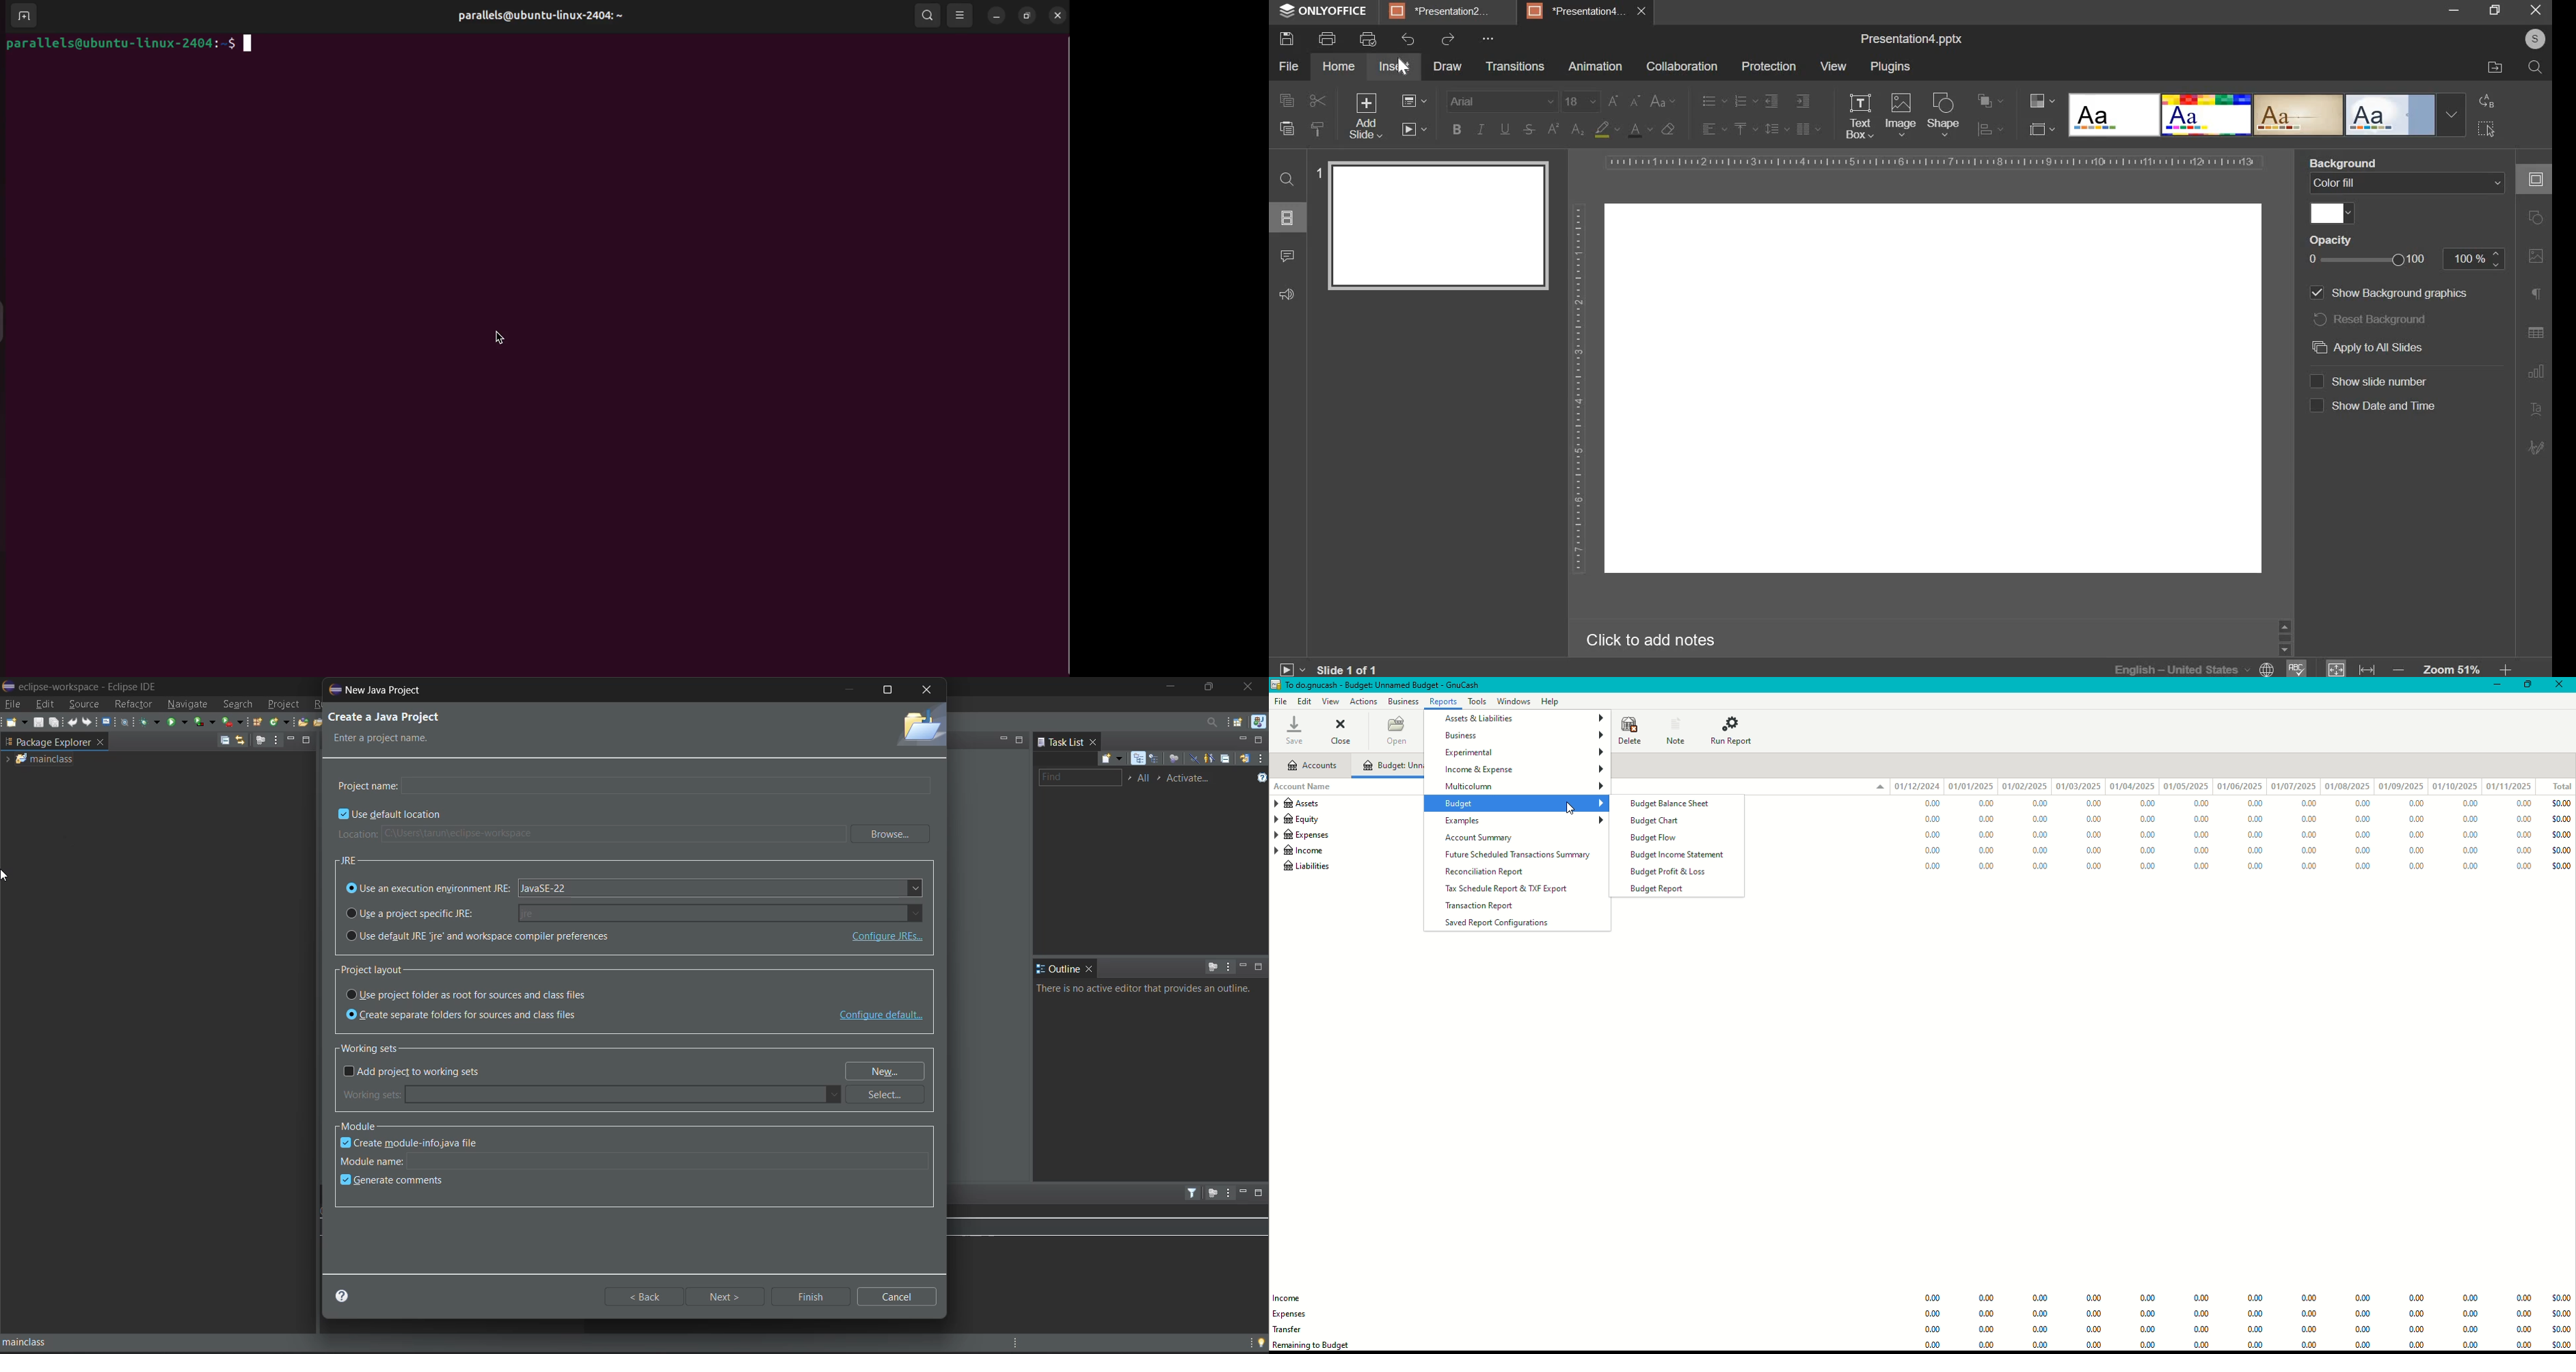 The height and width of the screenshot is (1372, 2576). I want to click on font size, so click(1580, 101).